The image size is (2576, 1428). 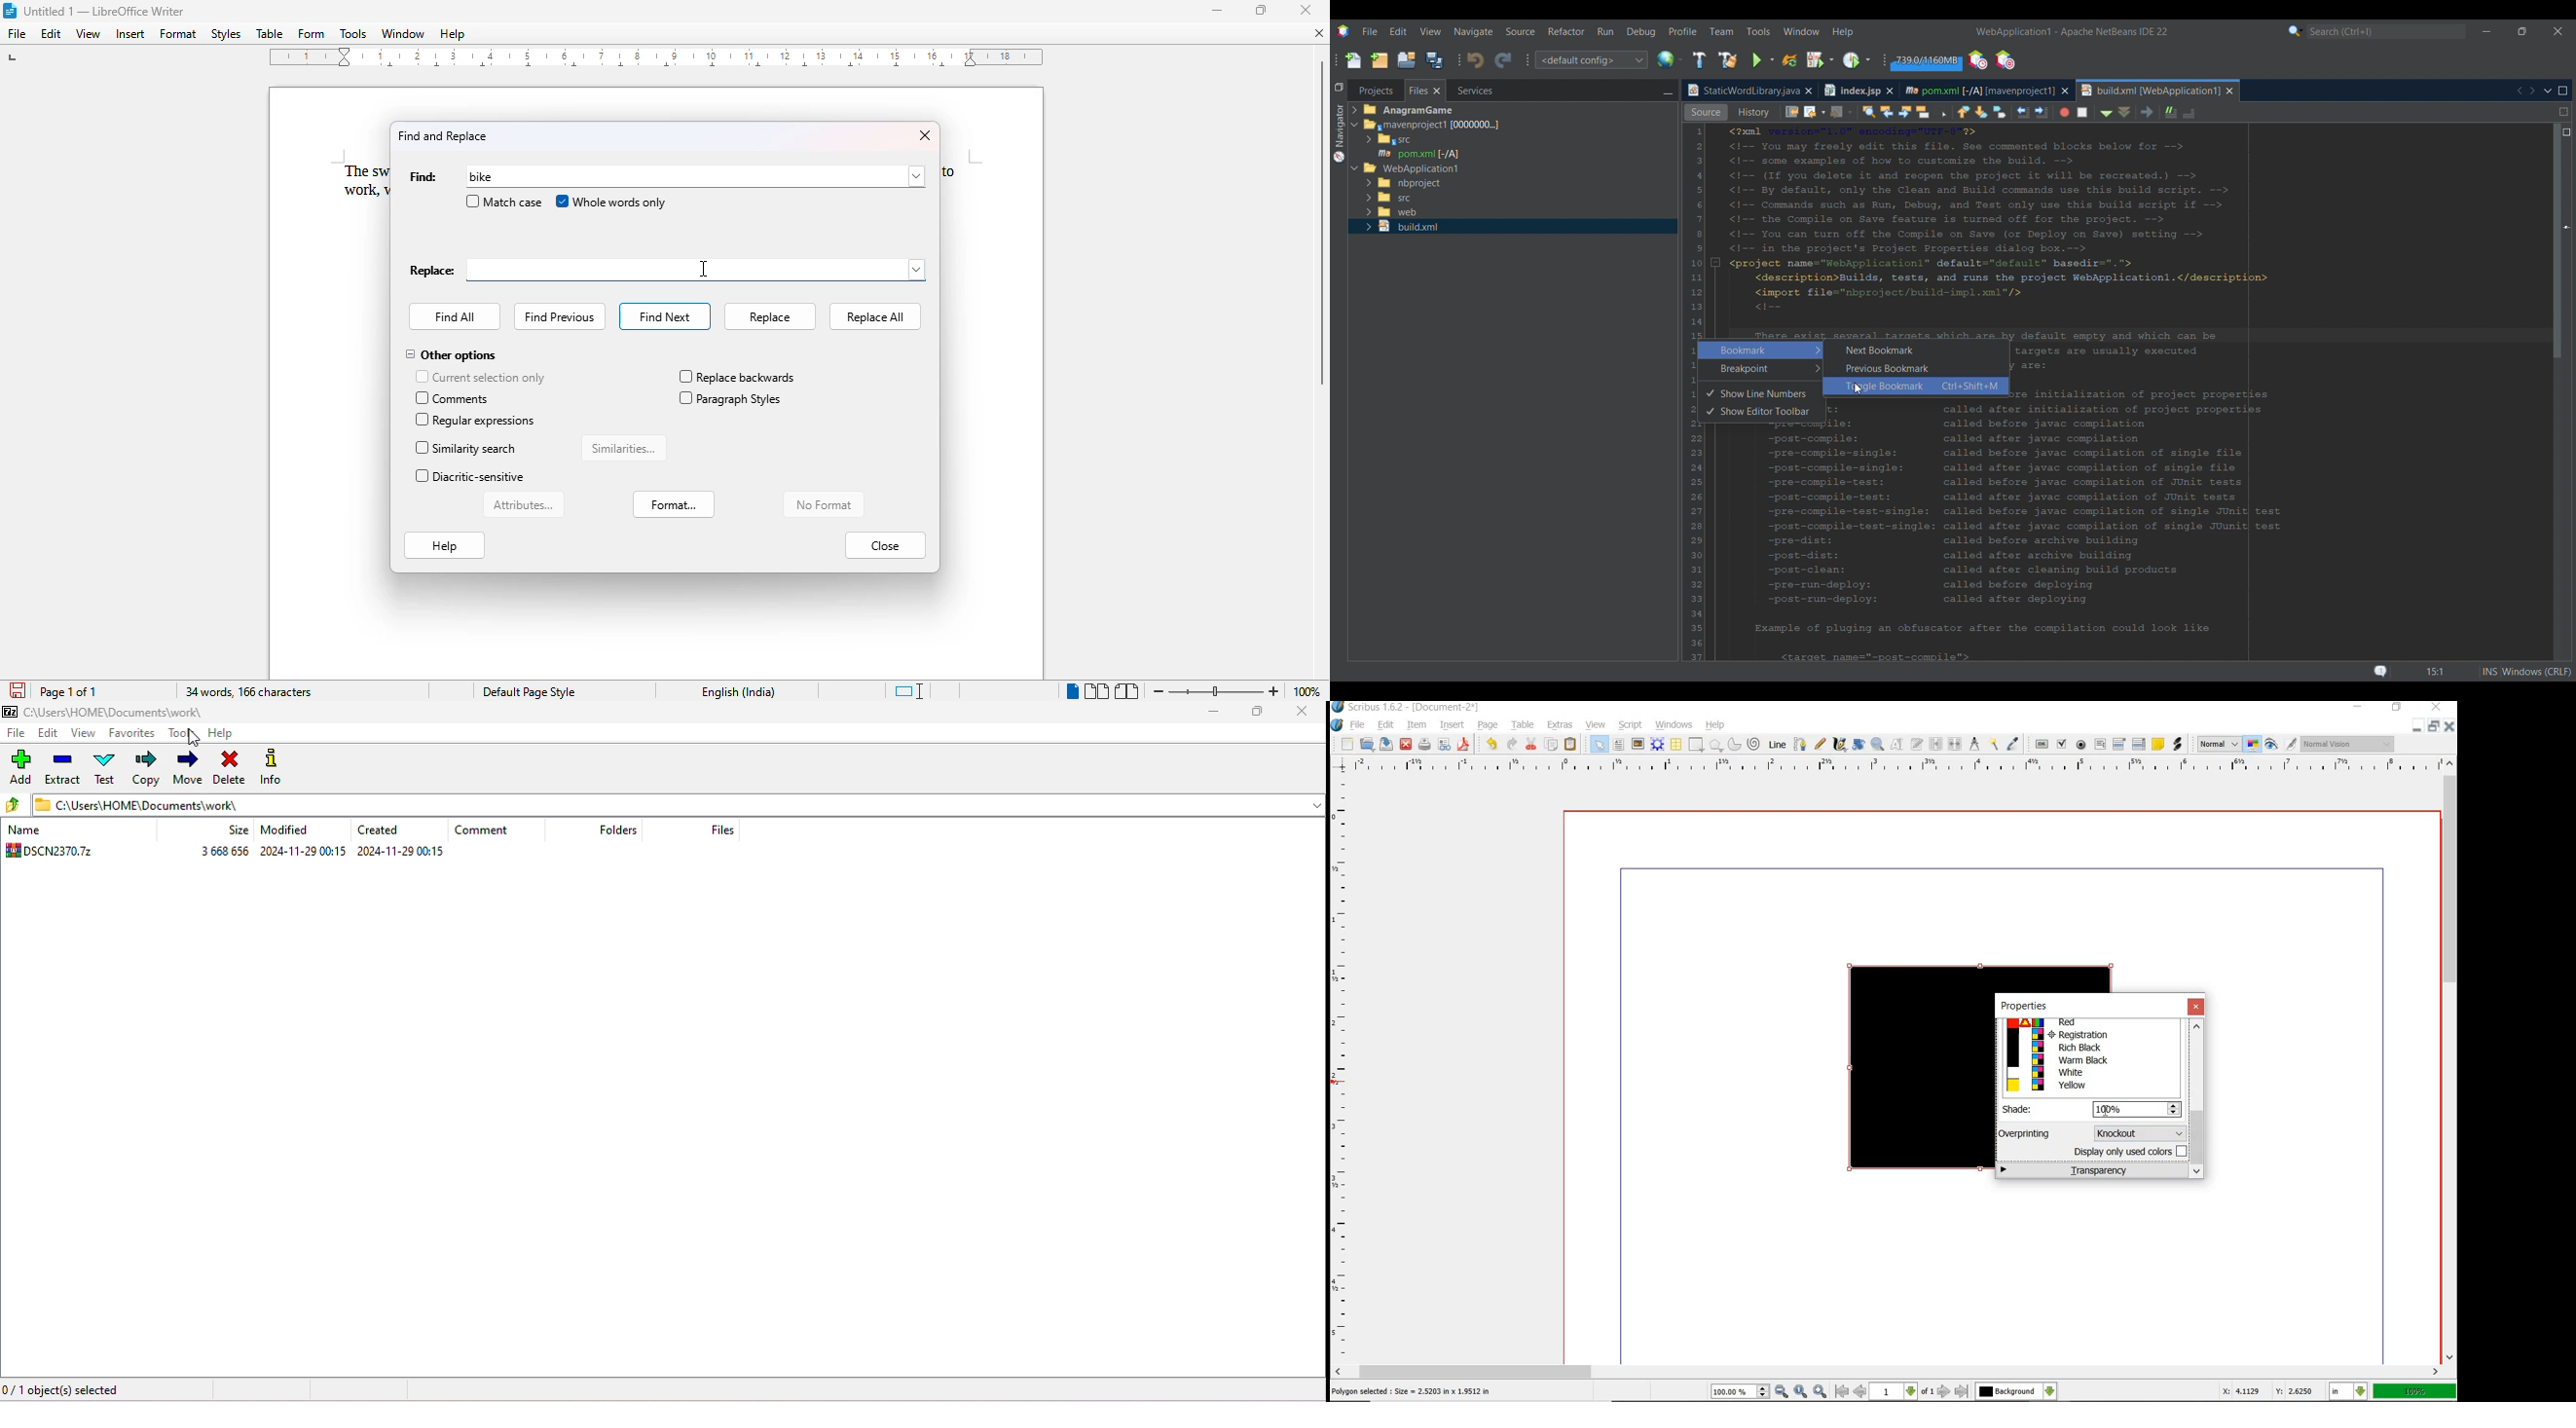 What do you see at coordinates (721, 832) in the screenshot?
I see `files` at bounding box center [721, 832].